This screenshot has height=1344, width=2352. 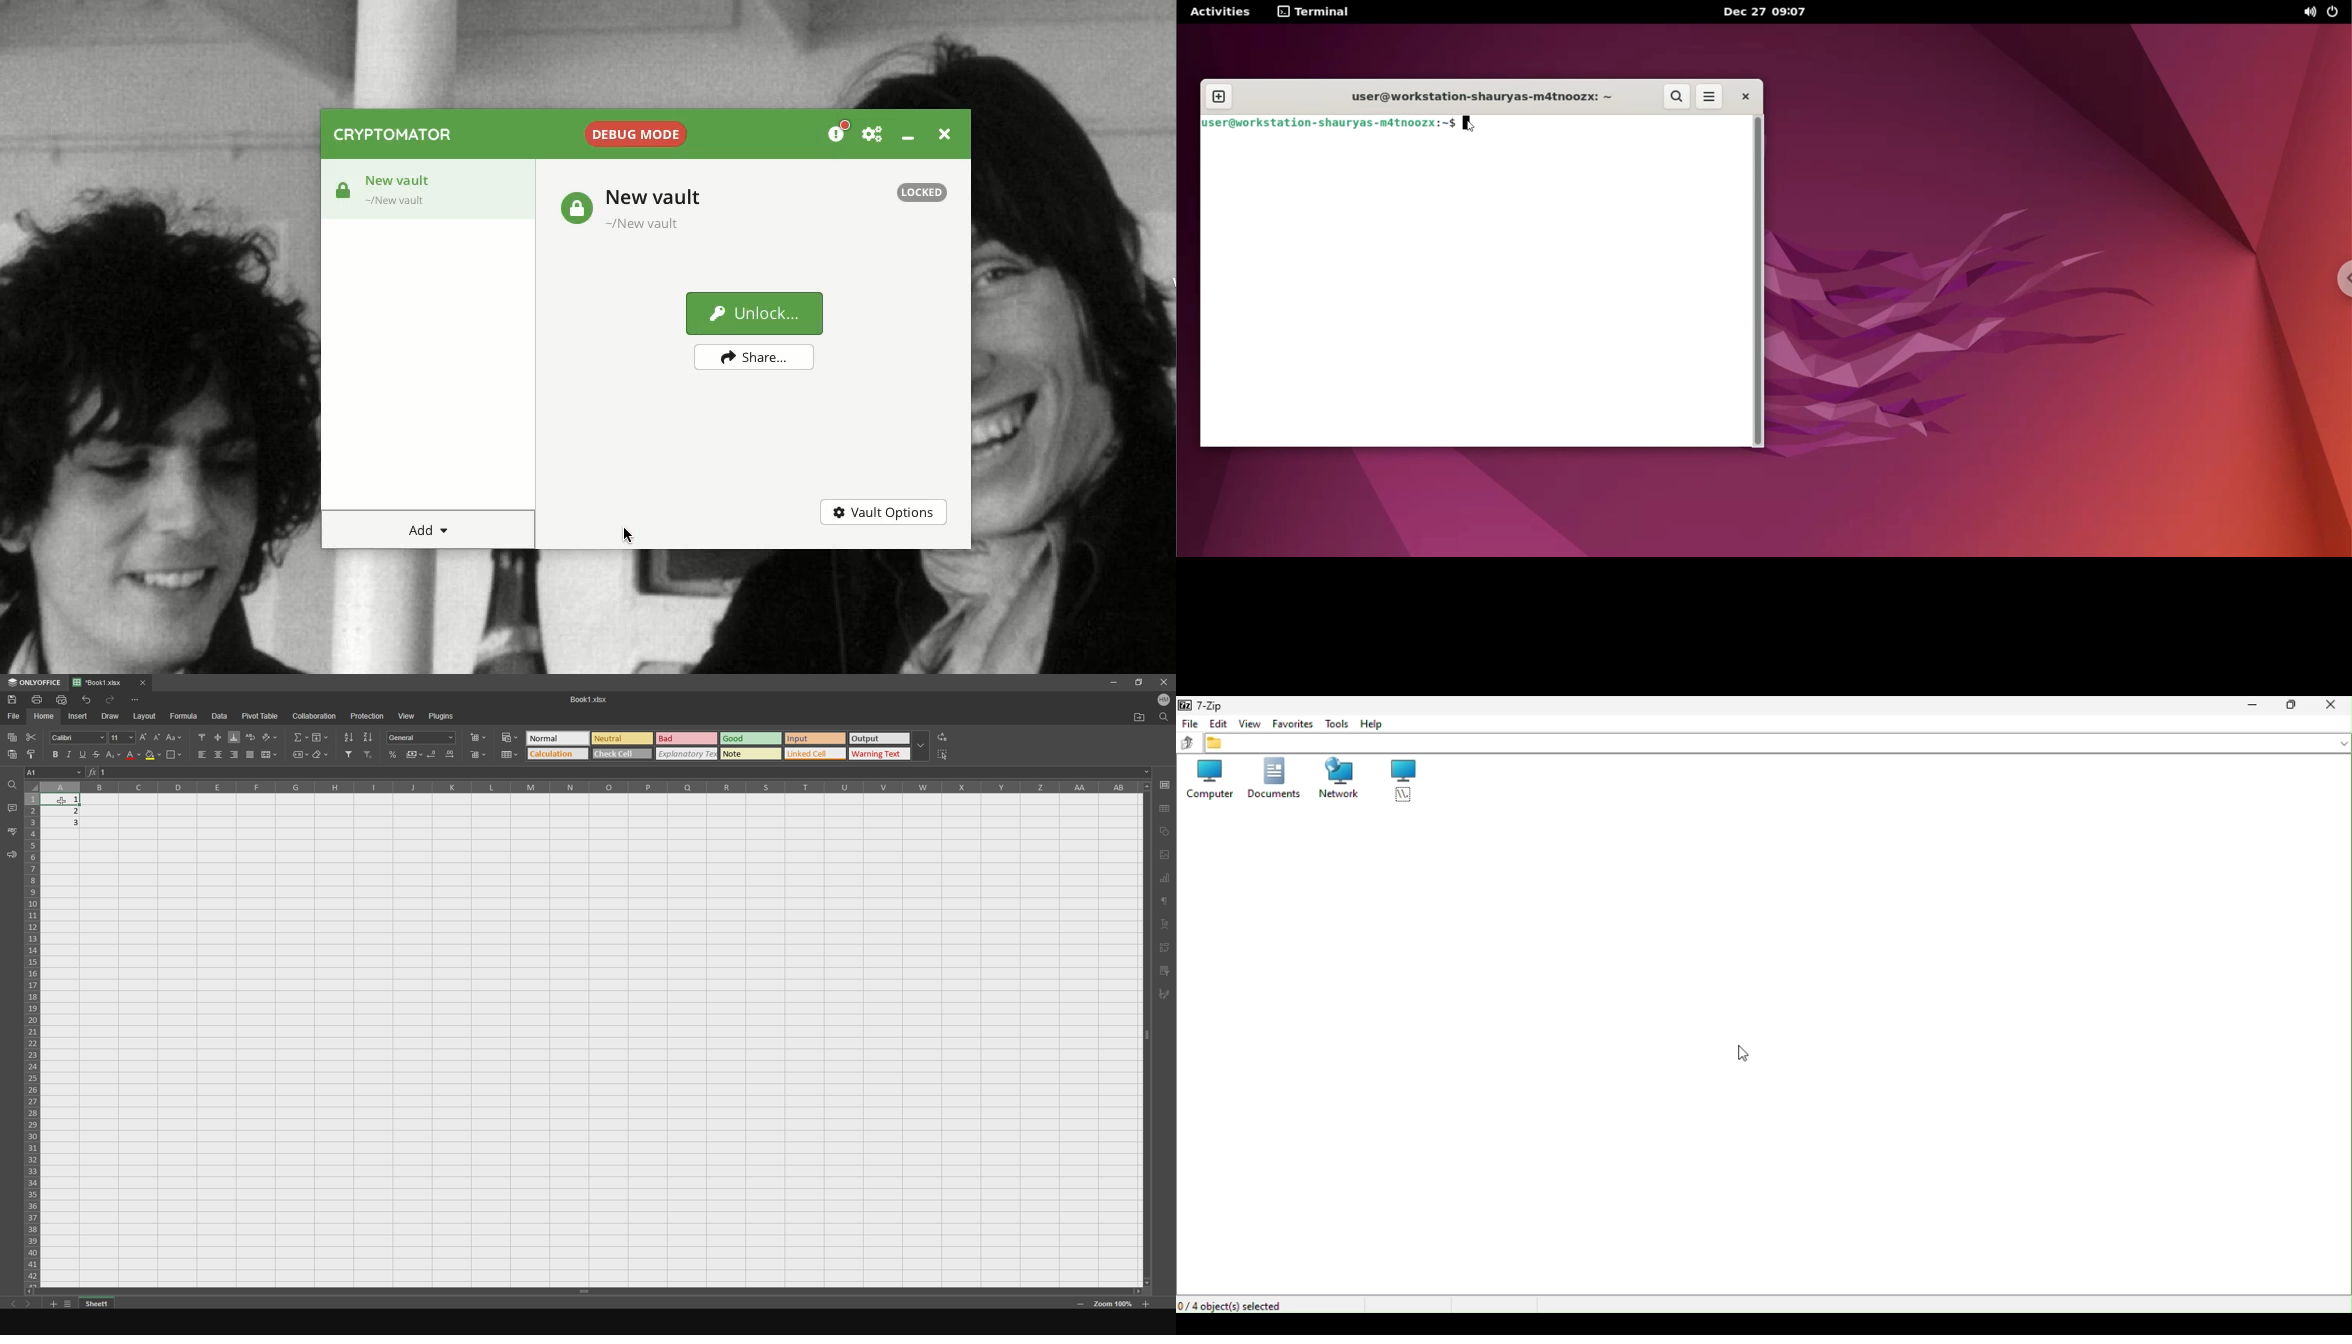 I want to click on sort descending, so click(x=368, y=736).